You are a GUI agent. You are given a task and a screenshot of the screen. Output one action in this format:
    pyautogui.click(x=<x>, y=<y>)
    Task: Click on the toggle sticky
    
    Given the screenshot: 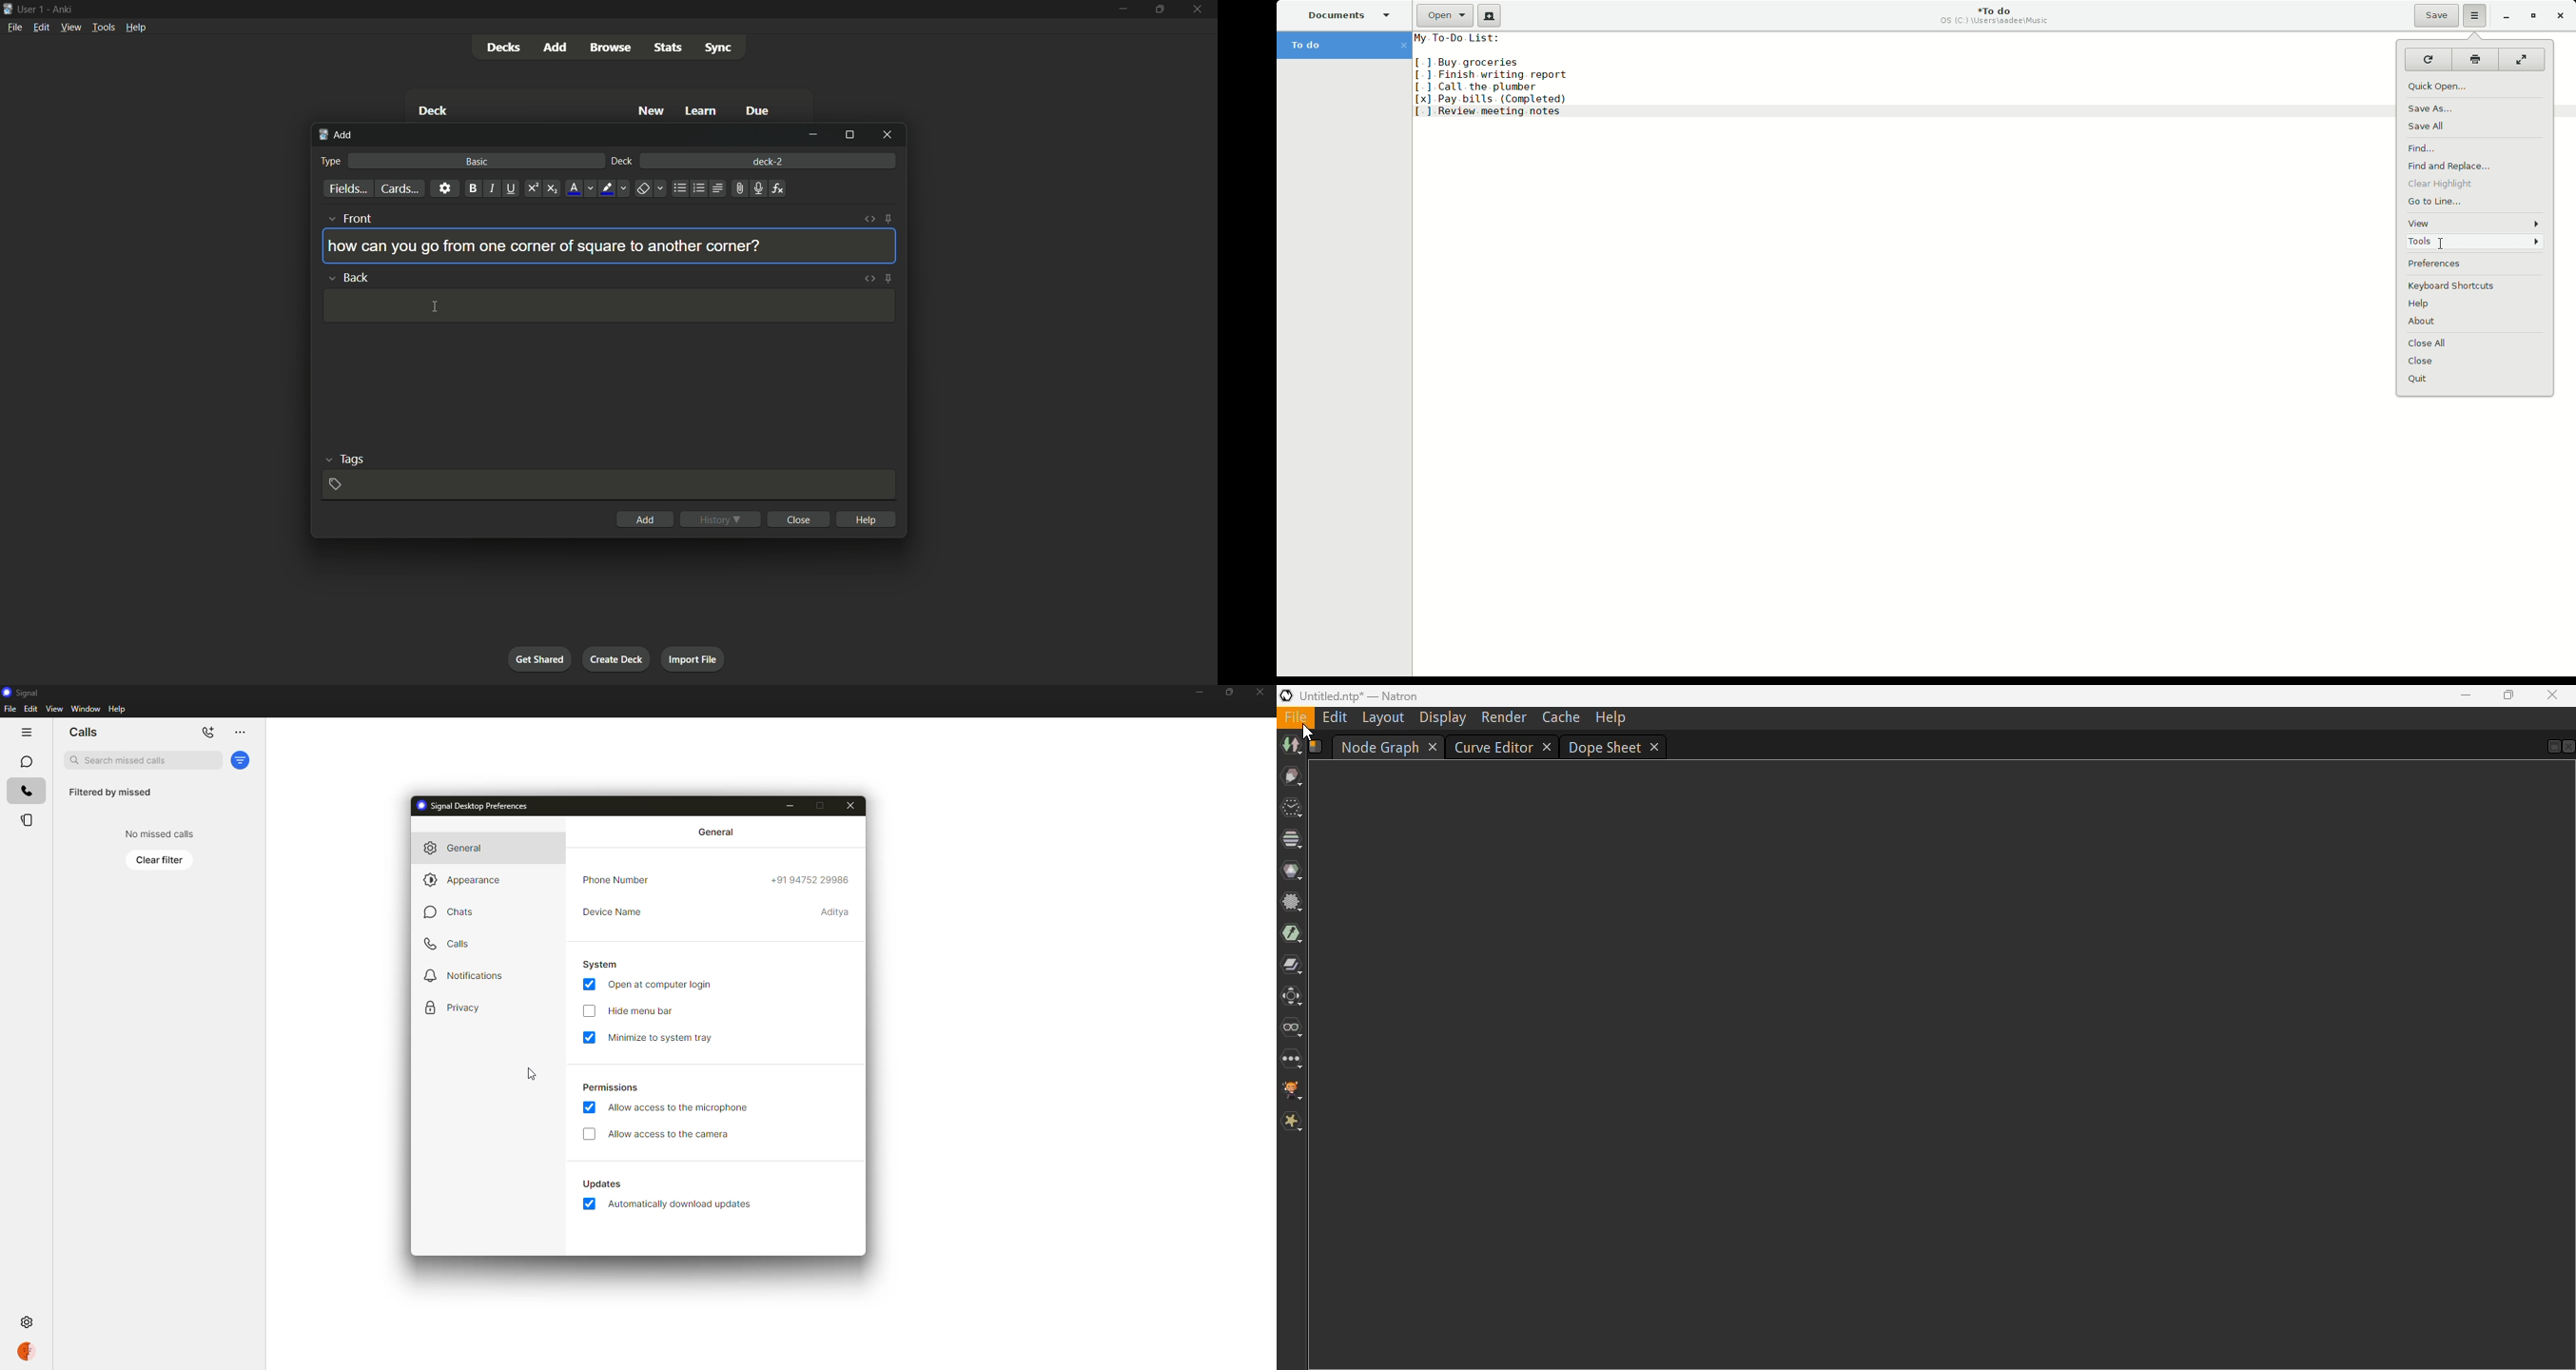 What is the action you would take?
    pyautogui.click(x=888, y=278)
    